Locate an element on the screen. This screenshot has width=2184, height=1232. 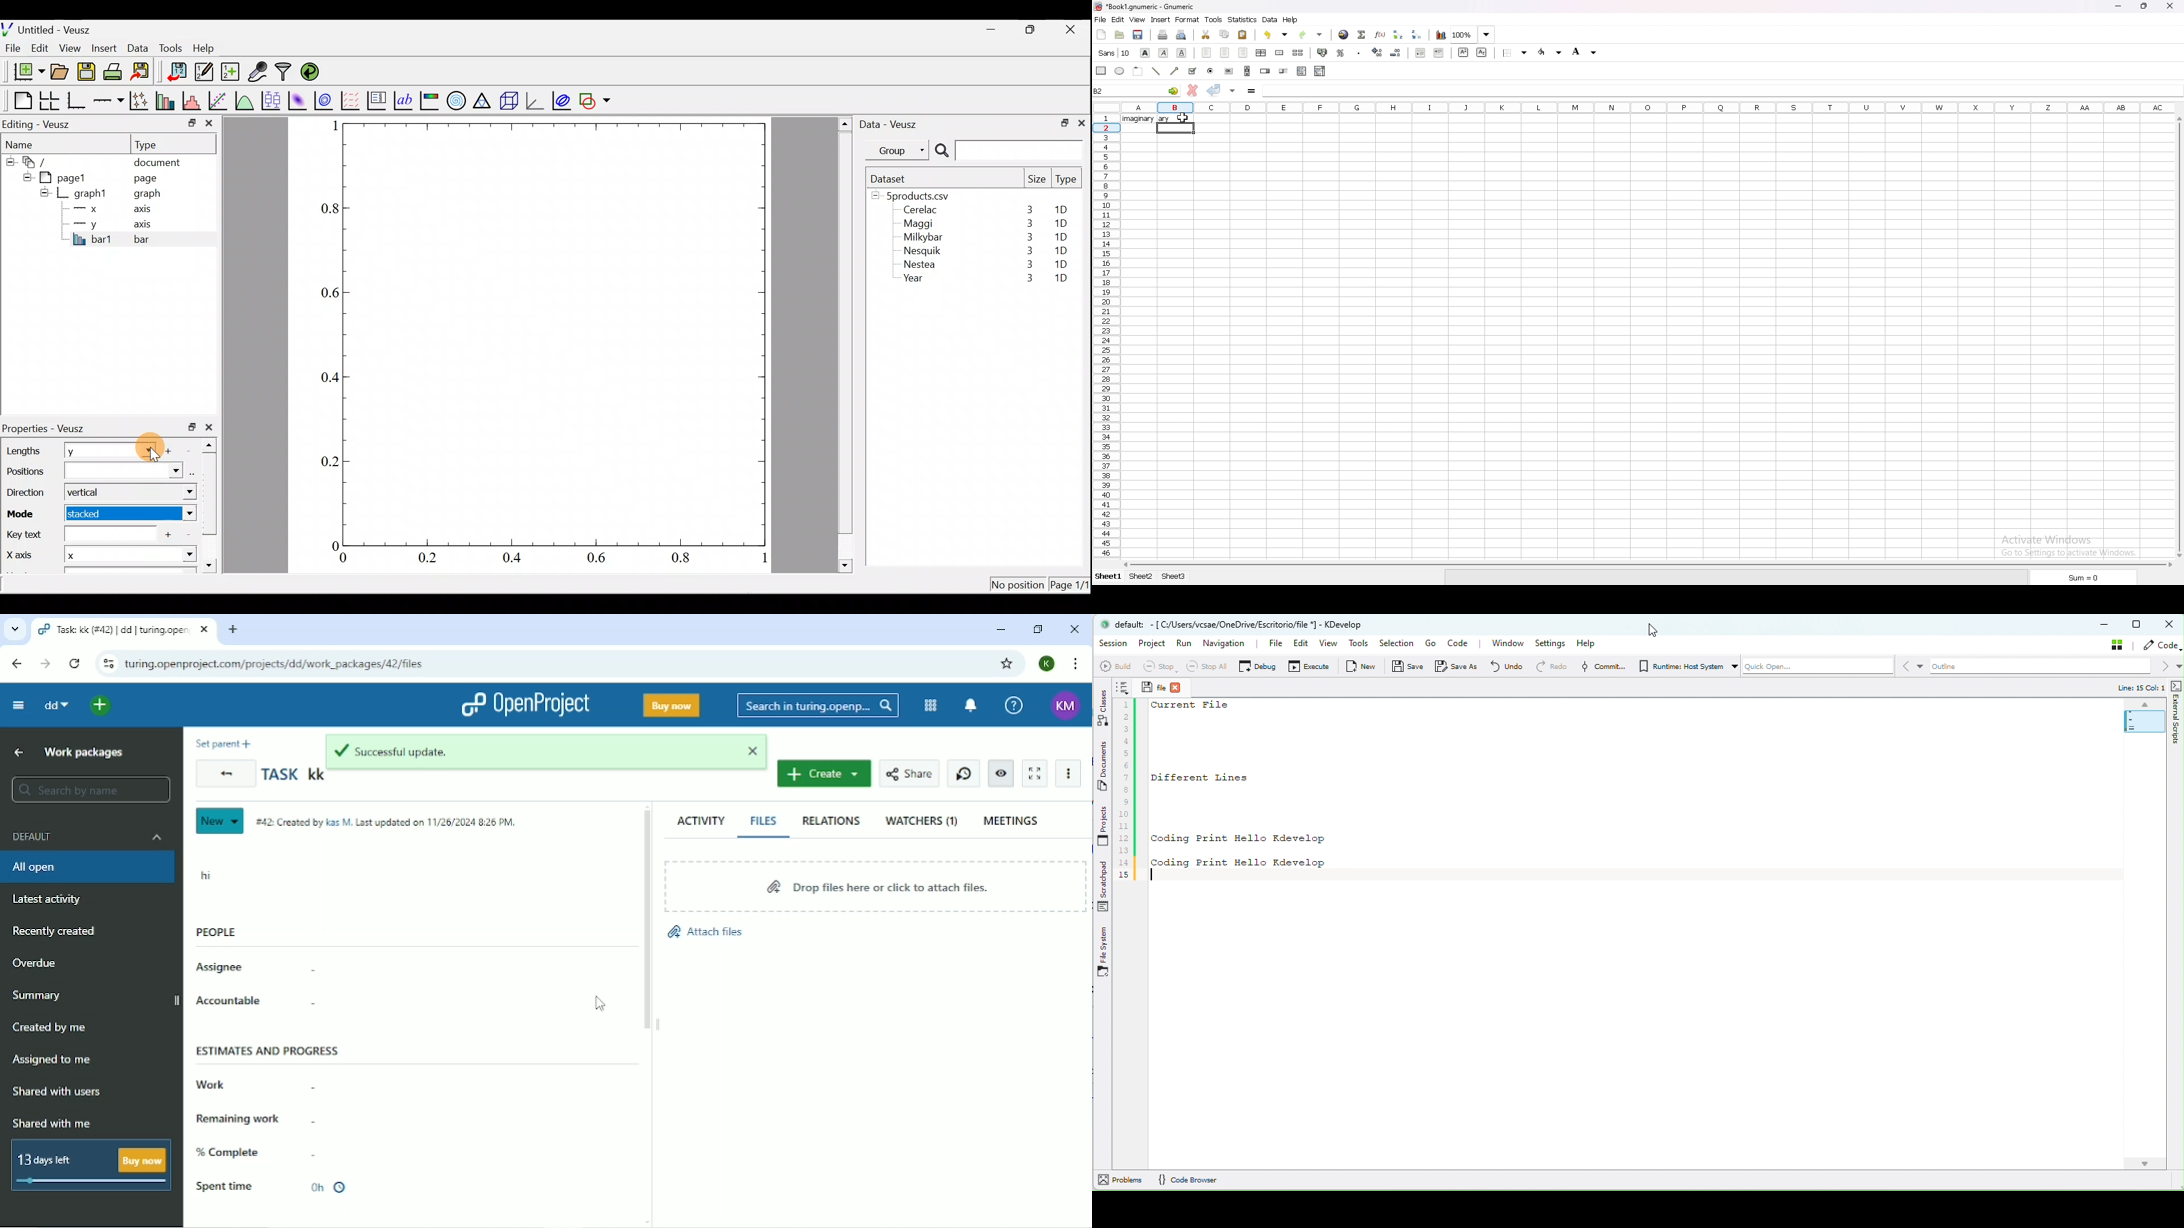
Current File is located at coordinates (1193, 706).